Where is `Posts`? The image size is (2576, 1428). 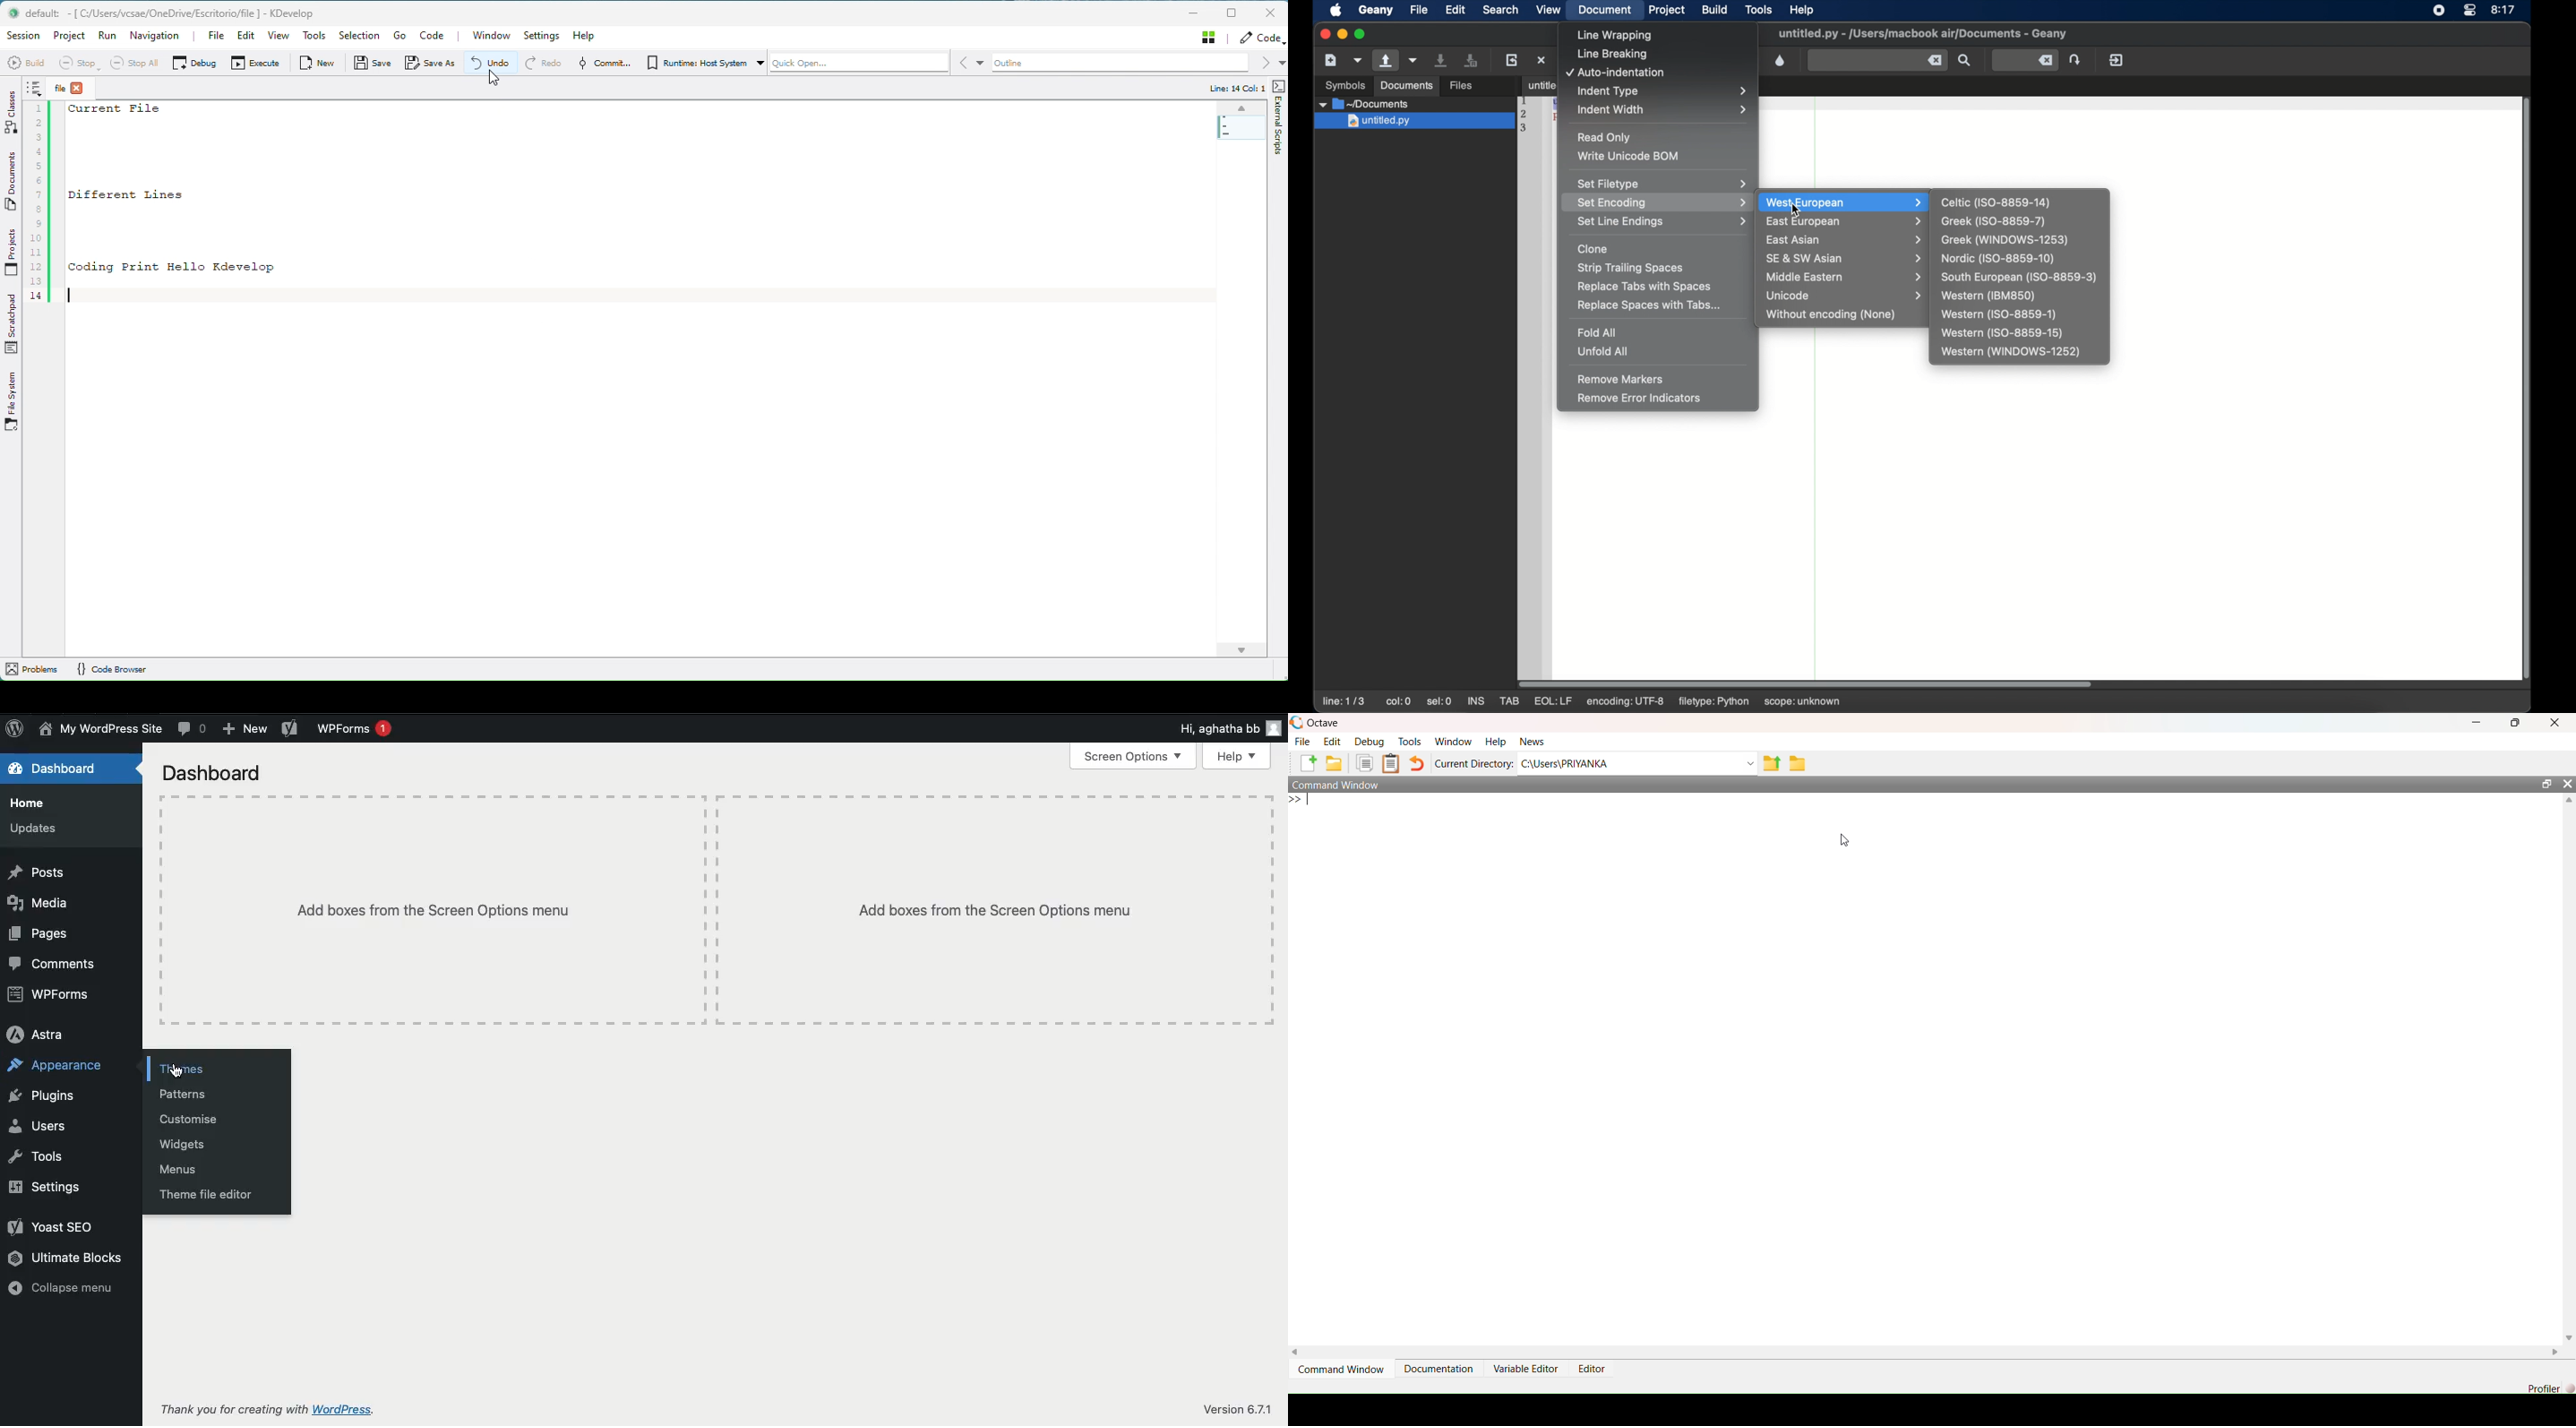 Posts is located at coordinates (37, 872).